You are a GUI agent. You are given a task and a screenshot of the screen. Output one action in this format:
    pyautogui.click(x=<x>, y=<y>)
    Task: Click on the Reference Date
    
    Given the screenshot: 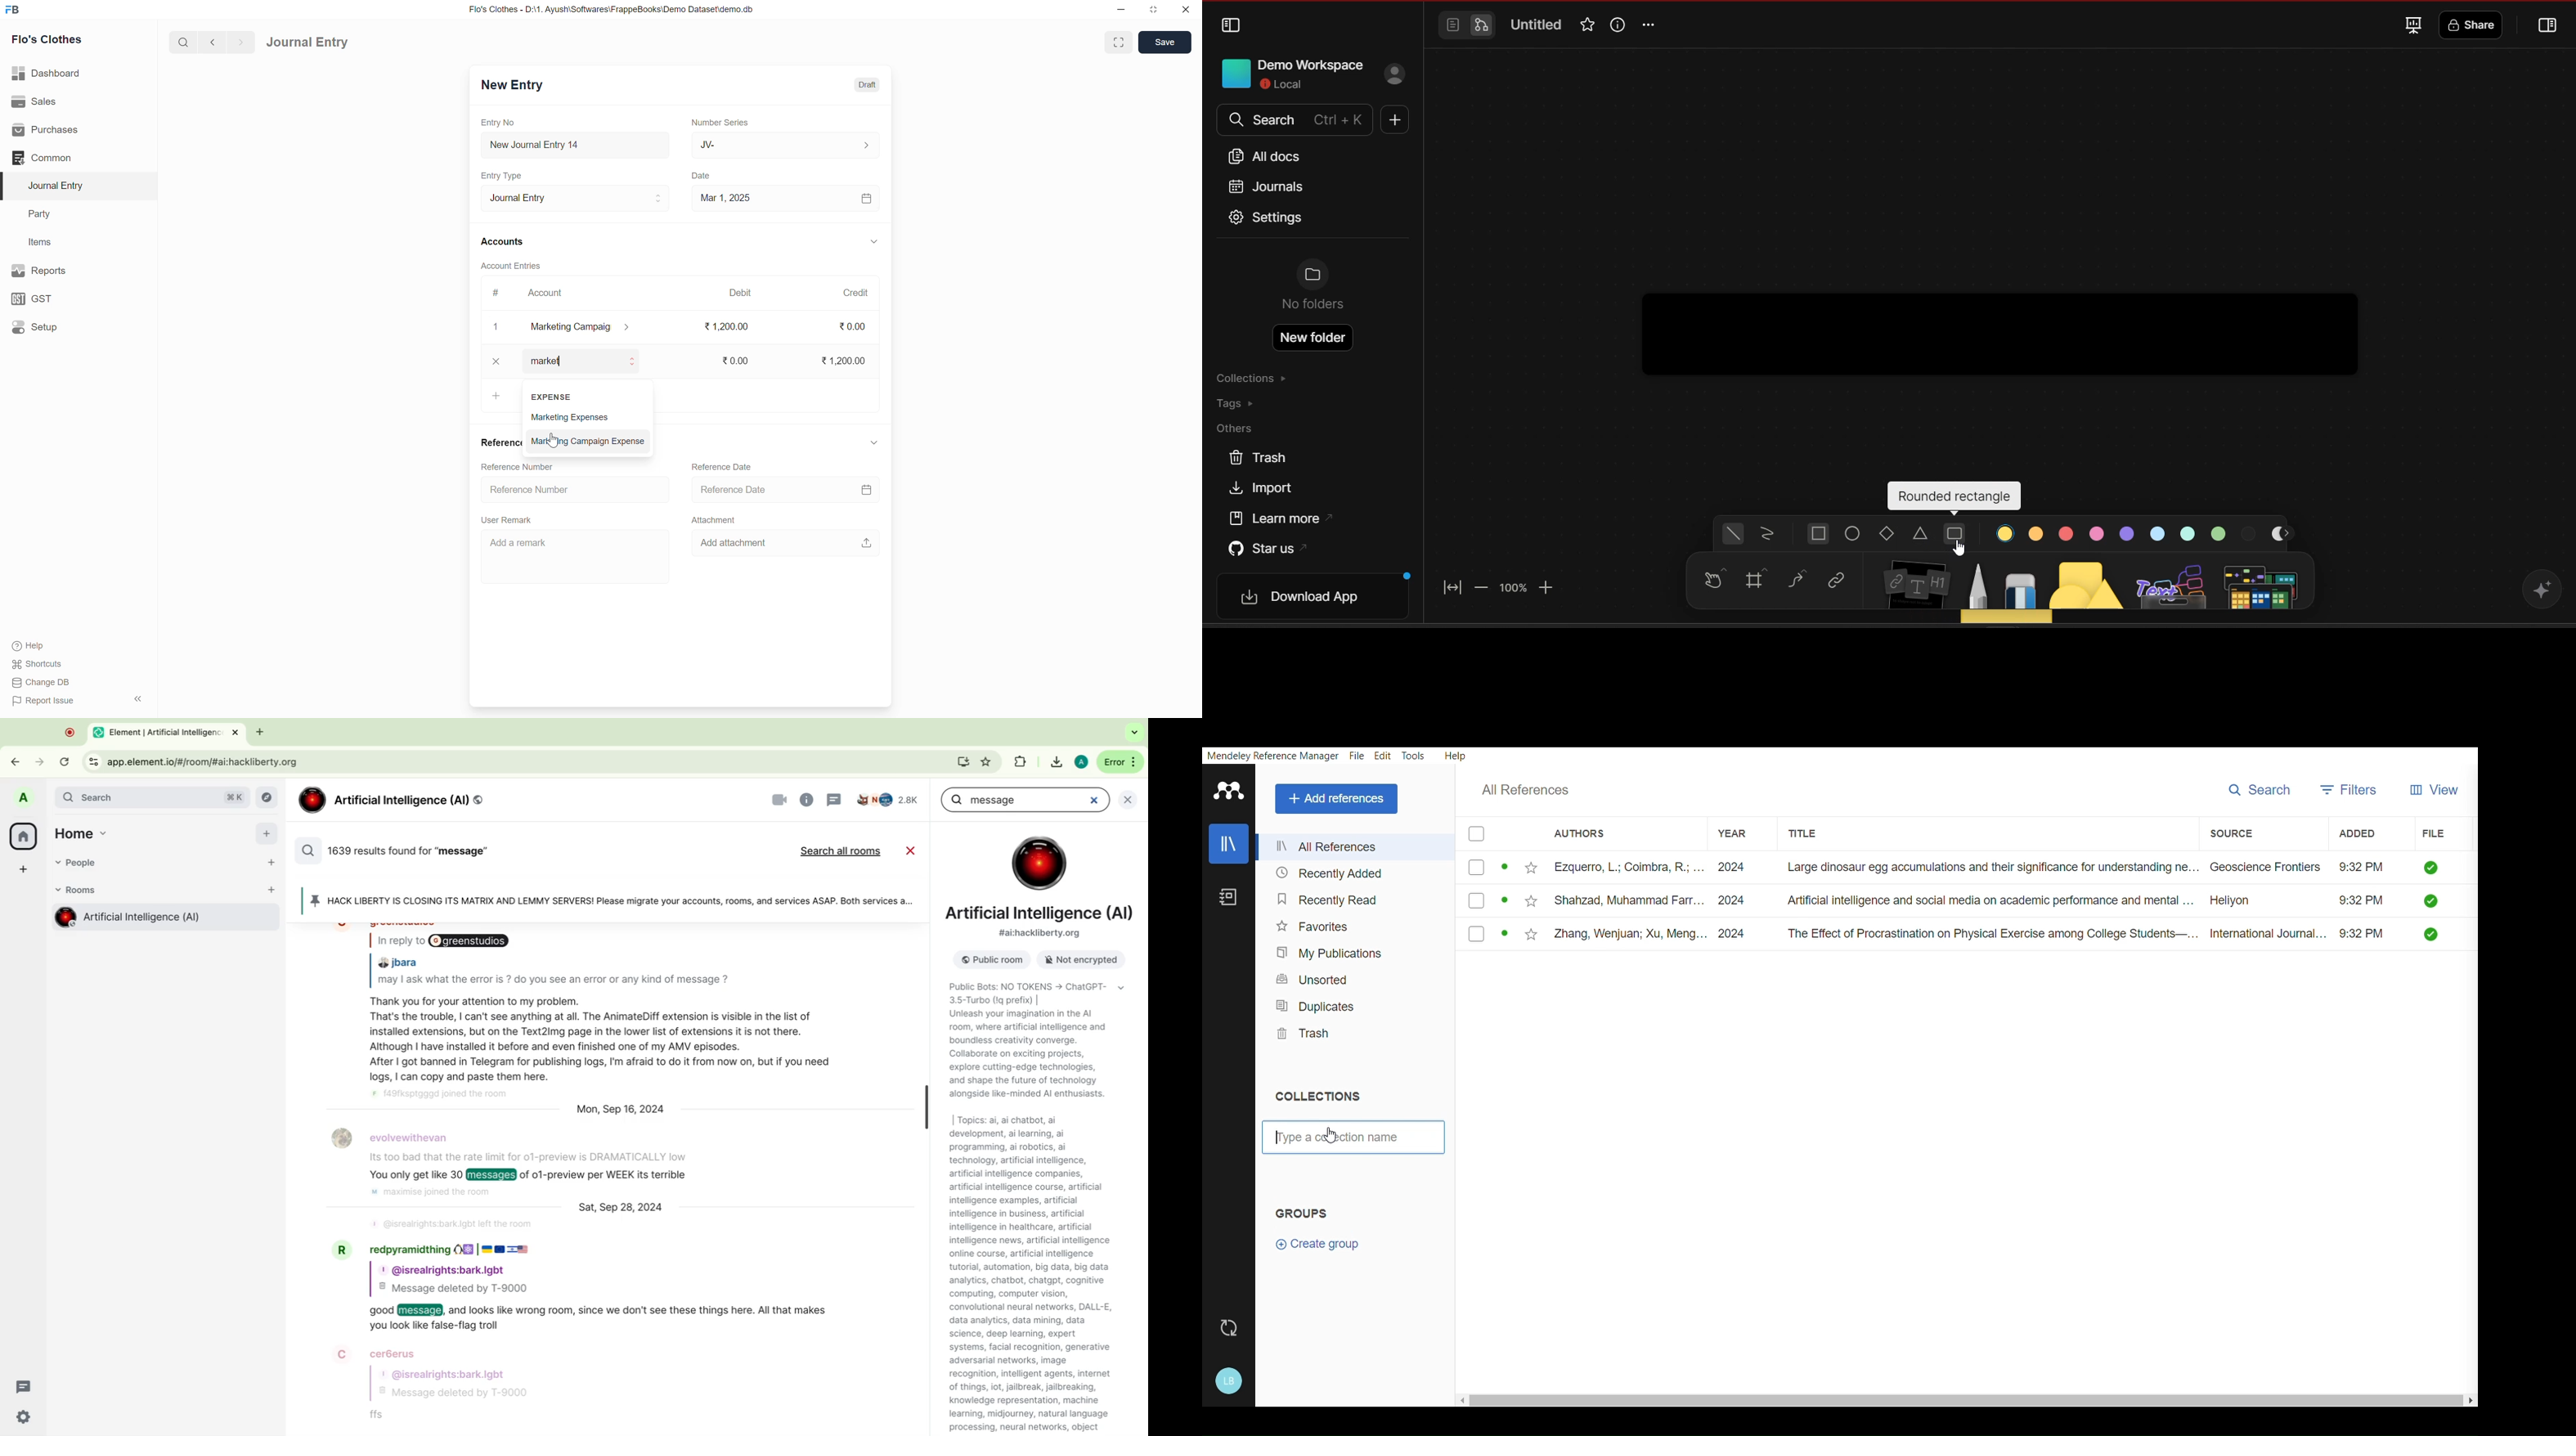 What is the action you would take?
    pyautogui.click(x=736, y=491)
    